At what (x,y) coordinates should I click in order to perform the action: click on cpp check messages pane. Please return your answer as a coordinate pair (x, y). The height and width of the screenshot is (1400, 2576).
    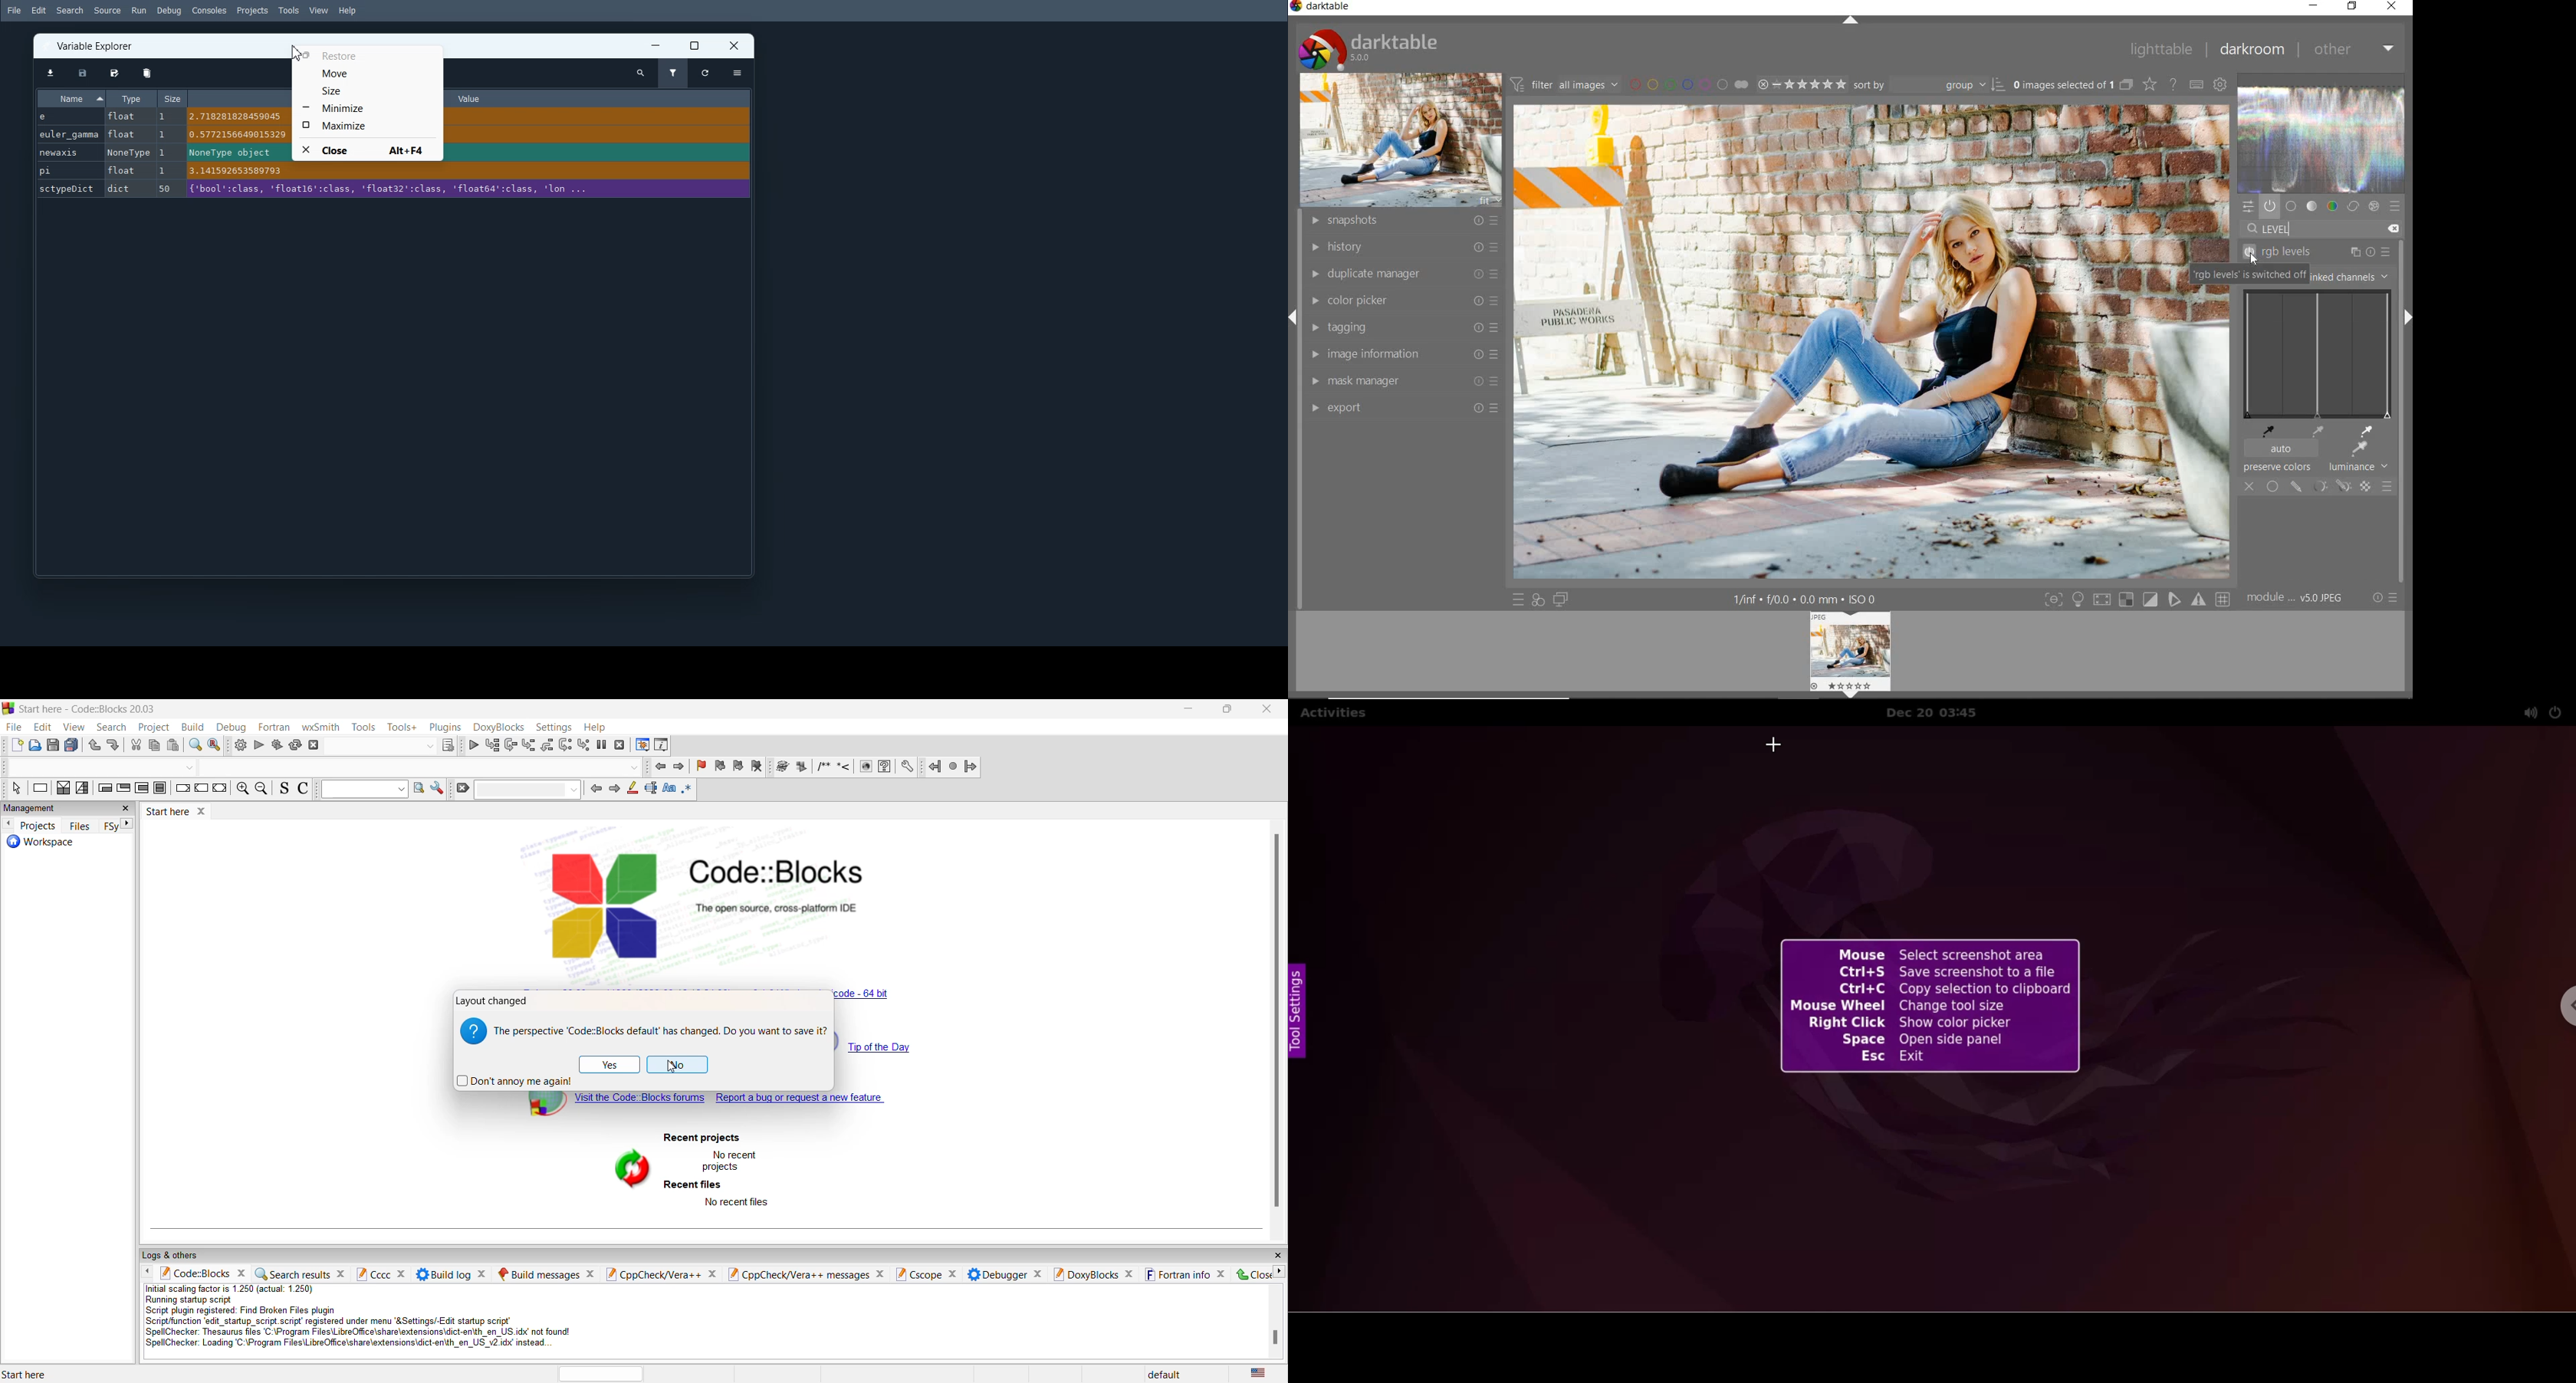
    Looking at the image, I should click on (810, 1275).